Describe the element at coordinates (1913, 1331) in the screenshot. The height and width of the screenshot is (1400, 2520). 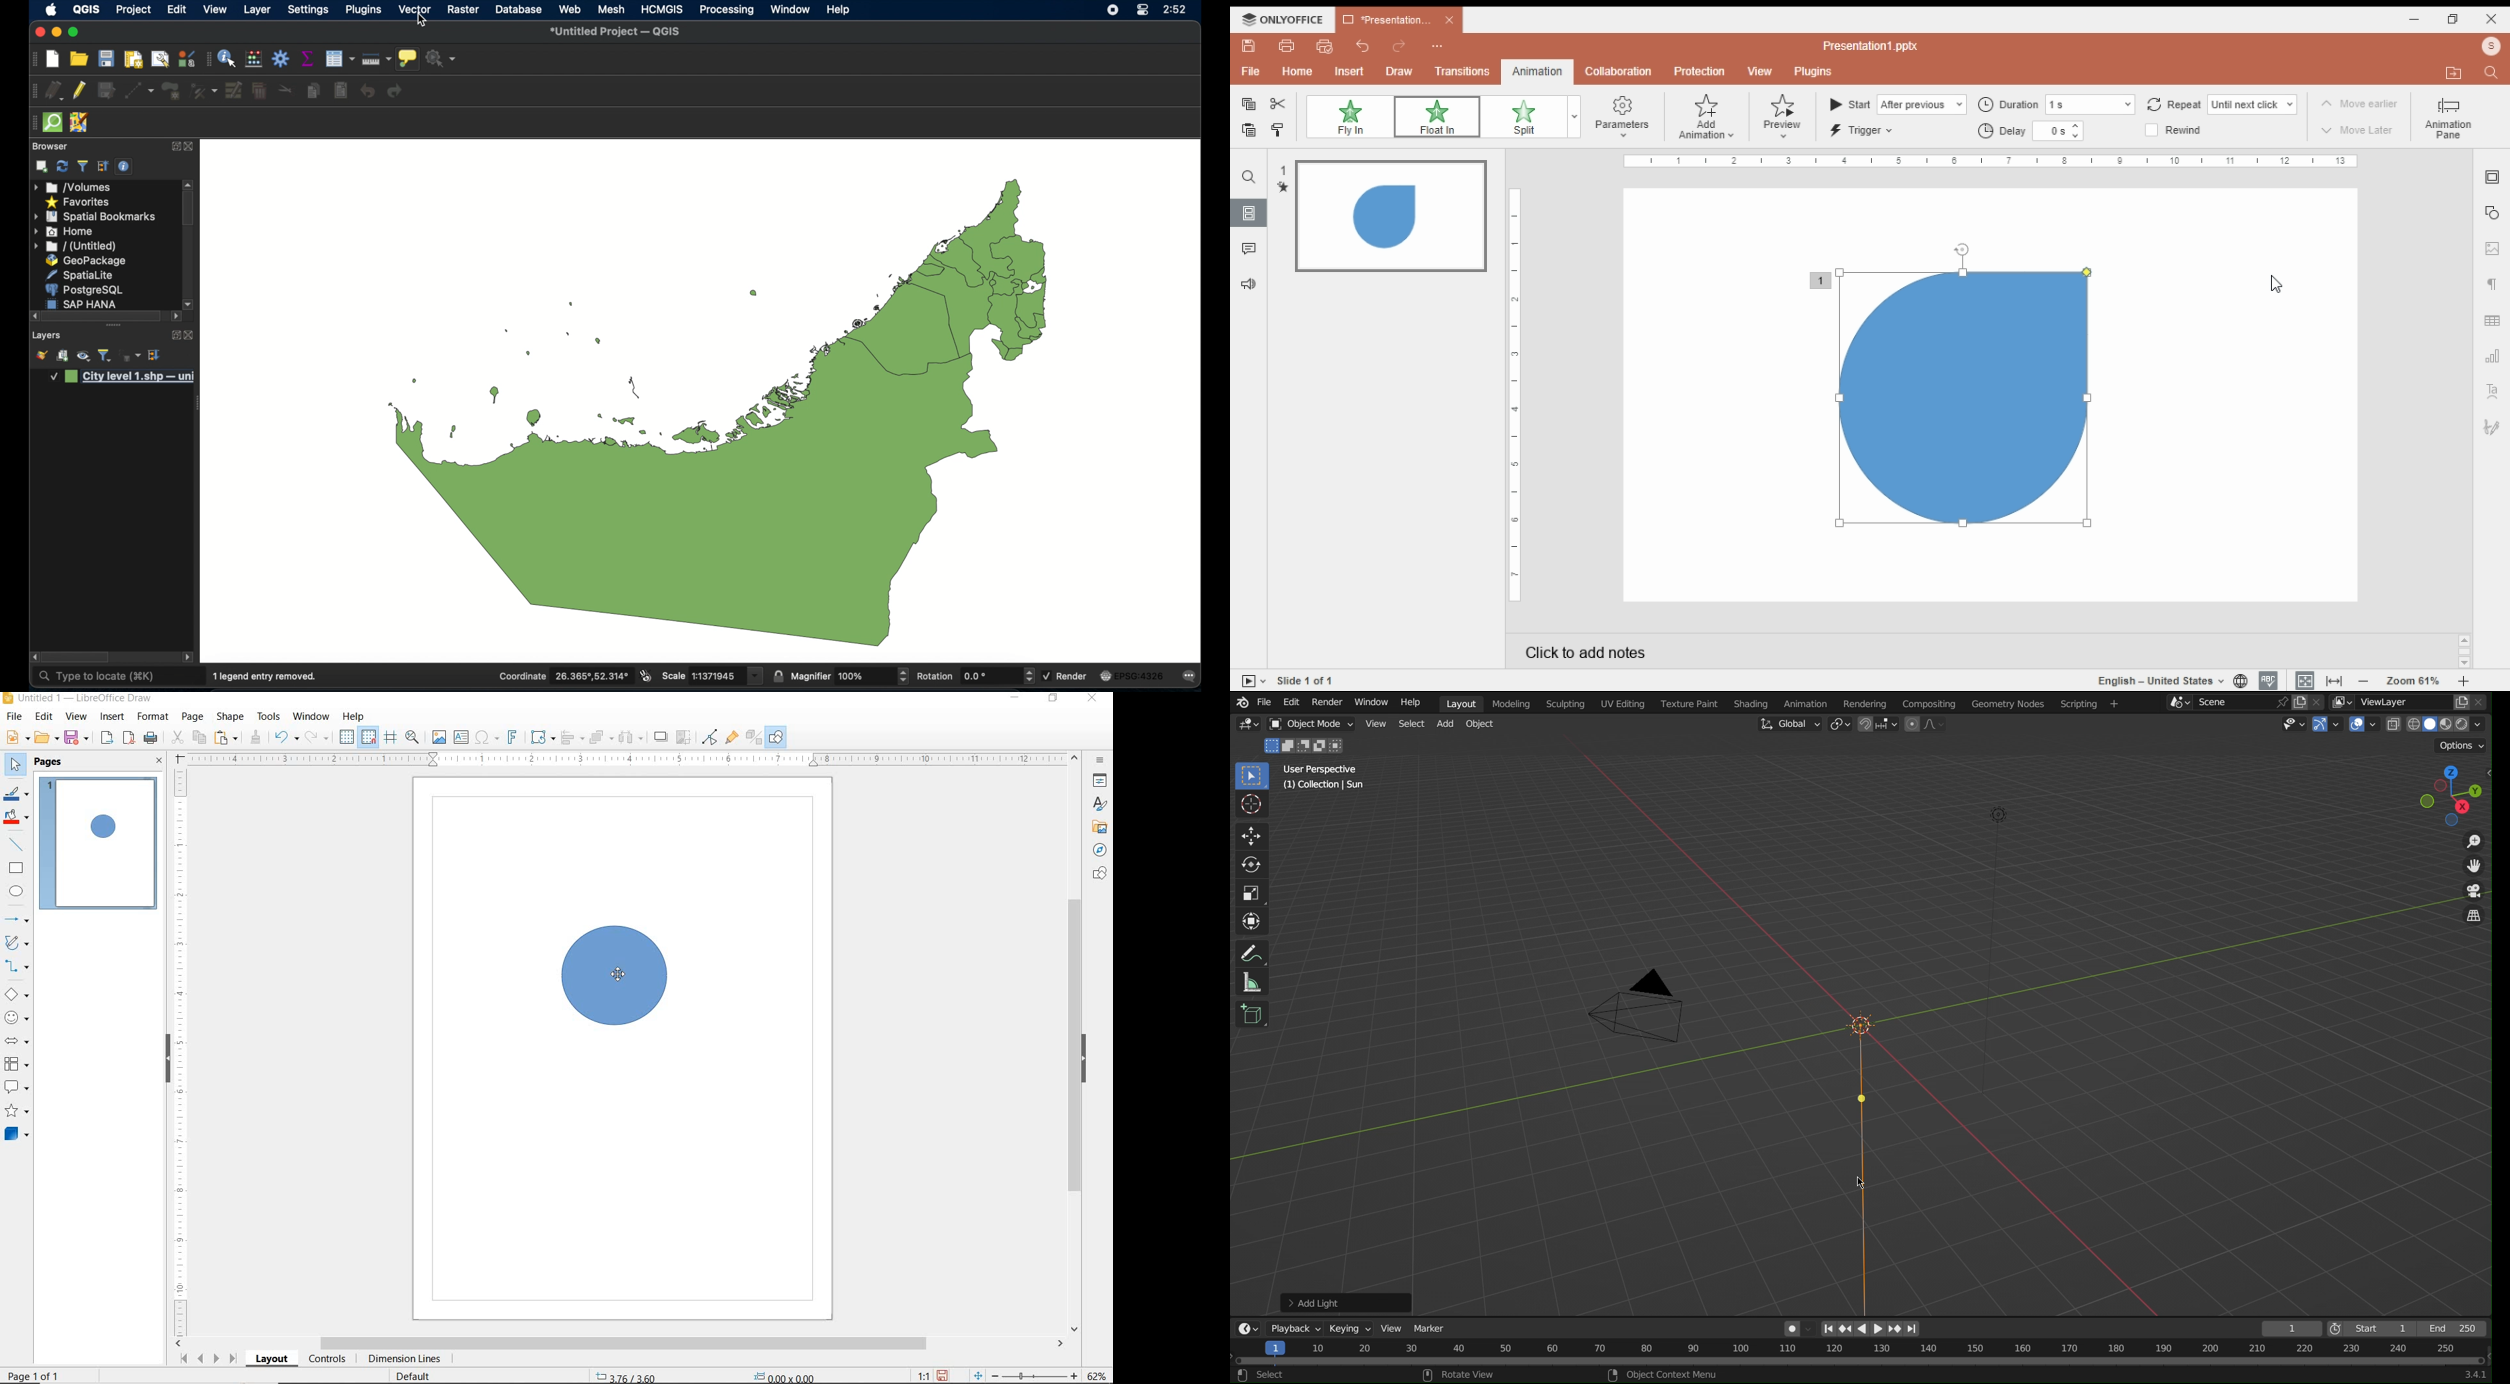
I see `next` at that location.